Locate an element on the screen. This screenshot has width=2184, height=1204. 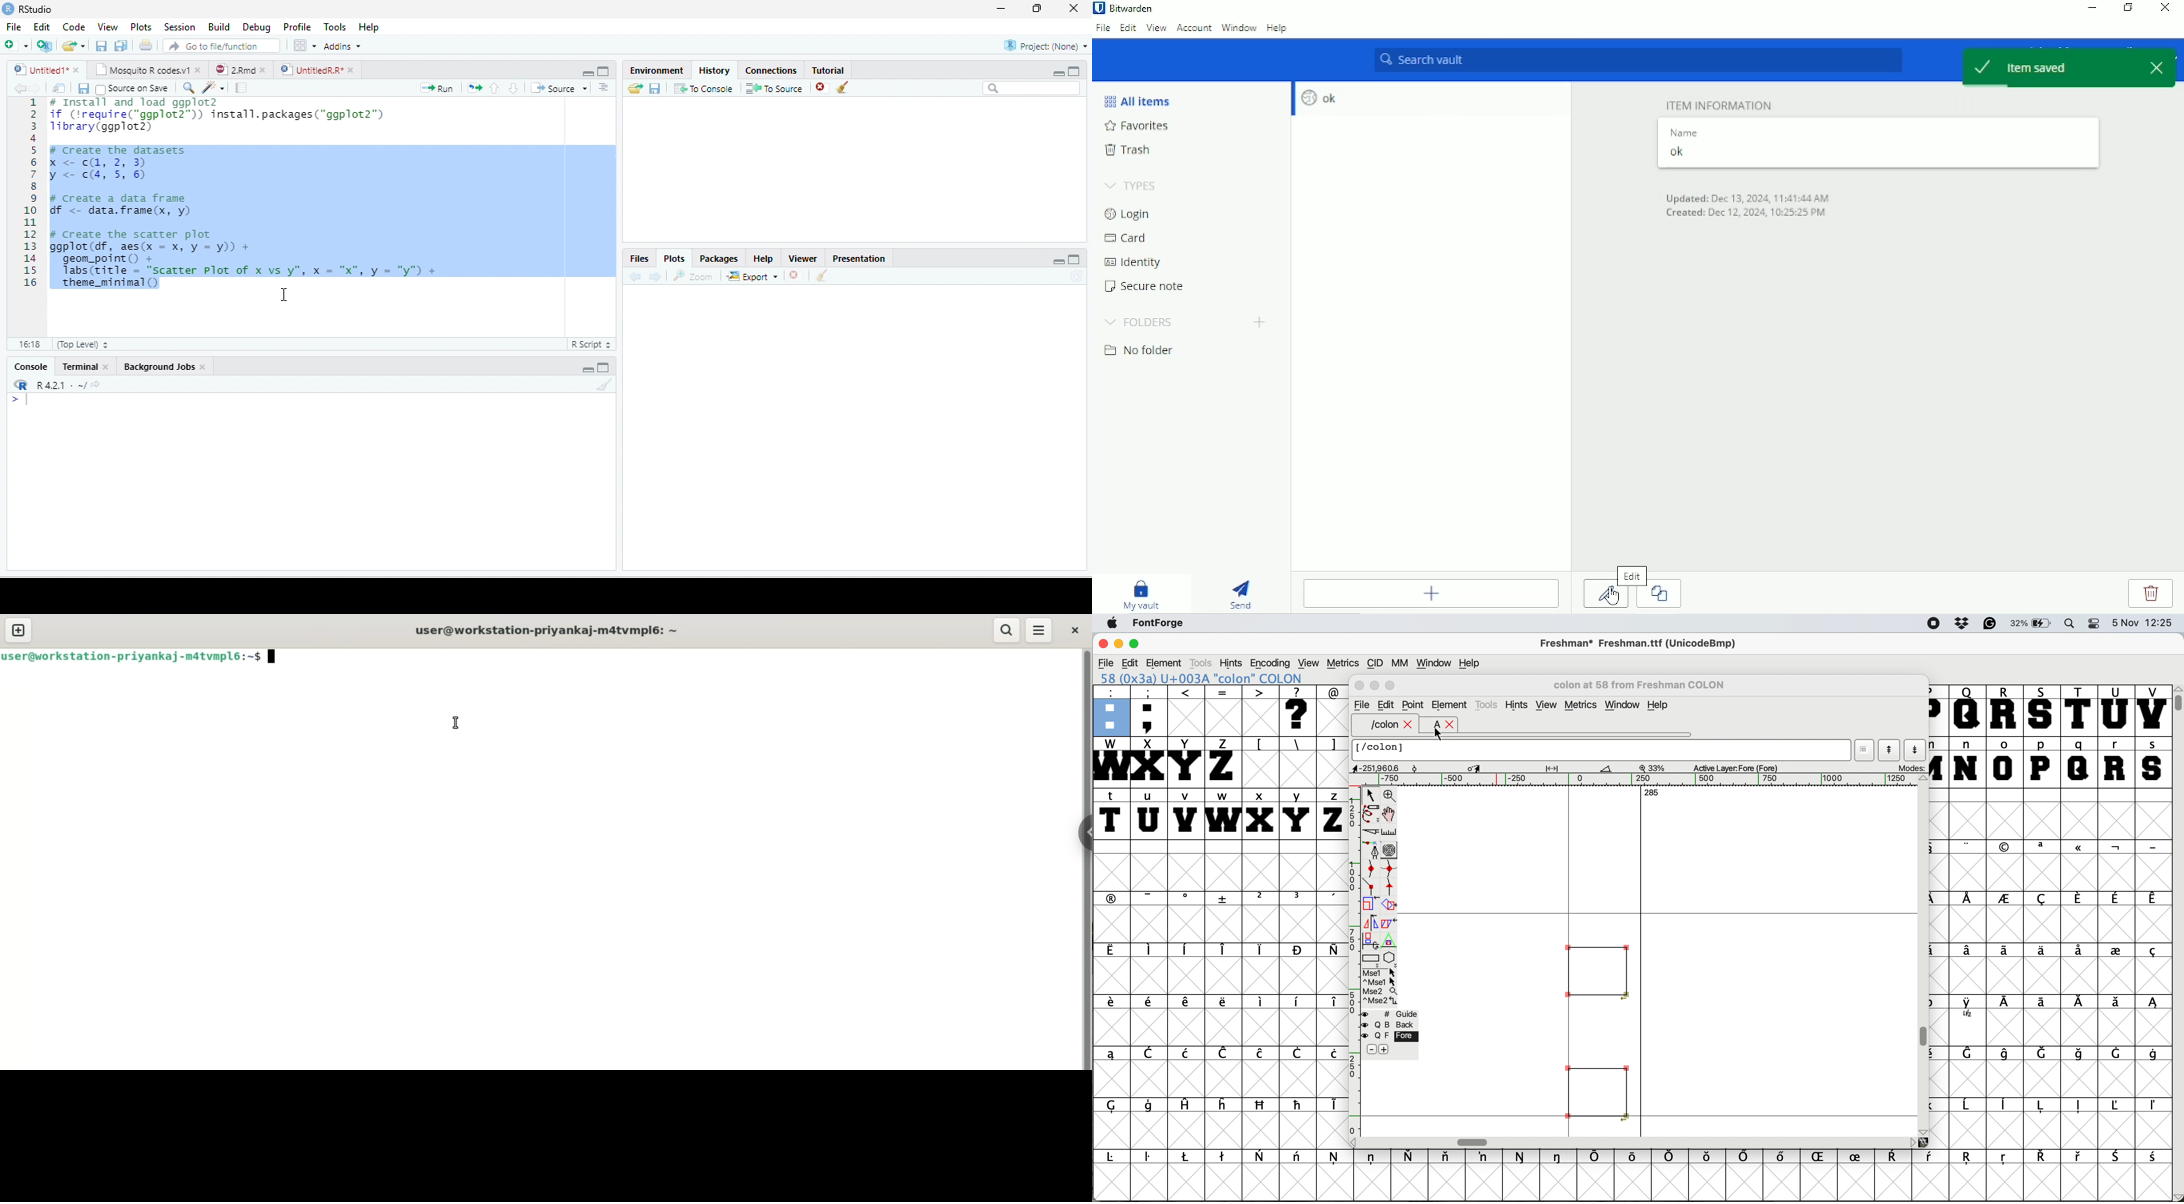
edit is located at coordinates (1387, 705).